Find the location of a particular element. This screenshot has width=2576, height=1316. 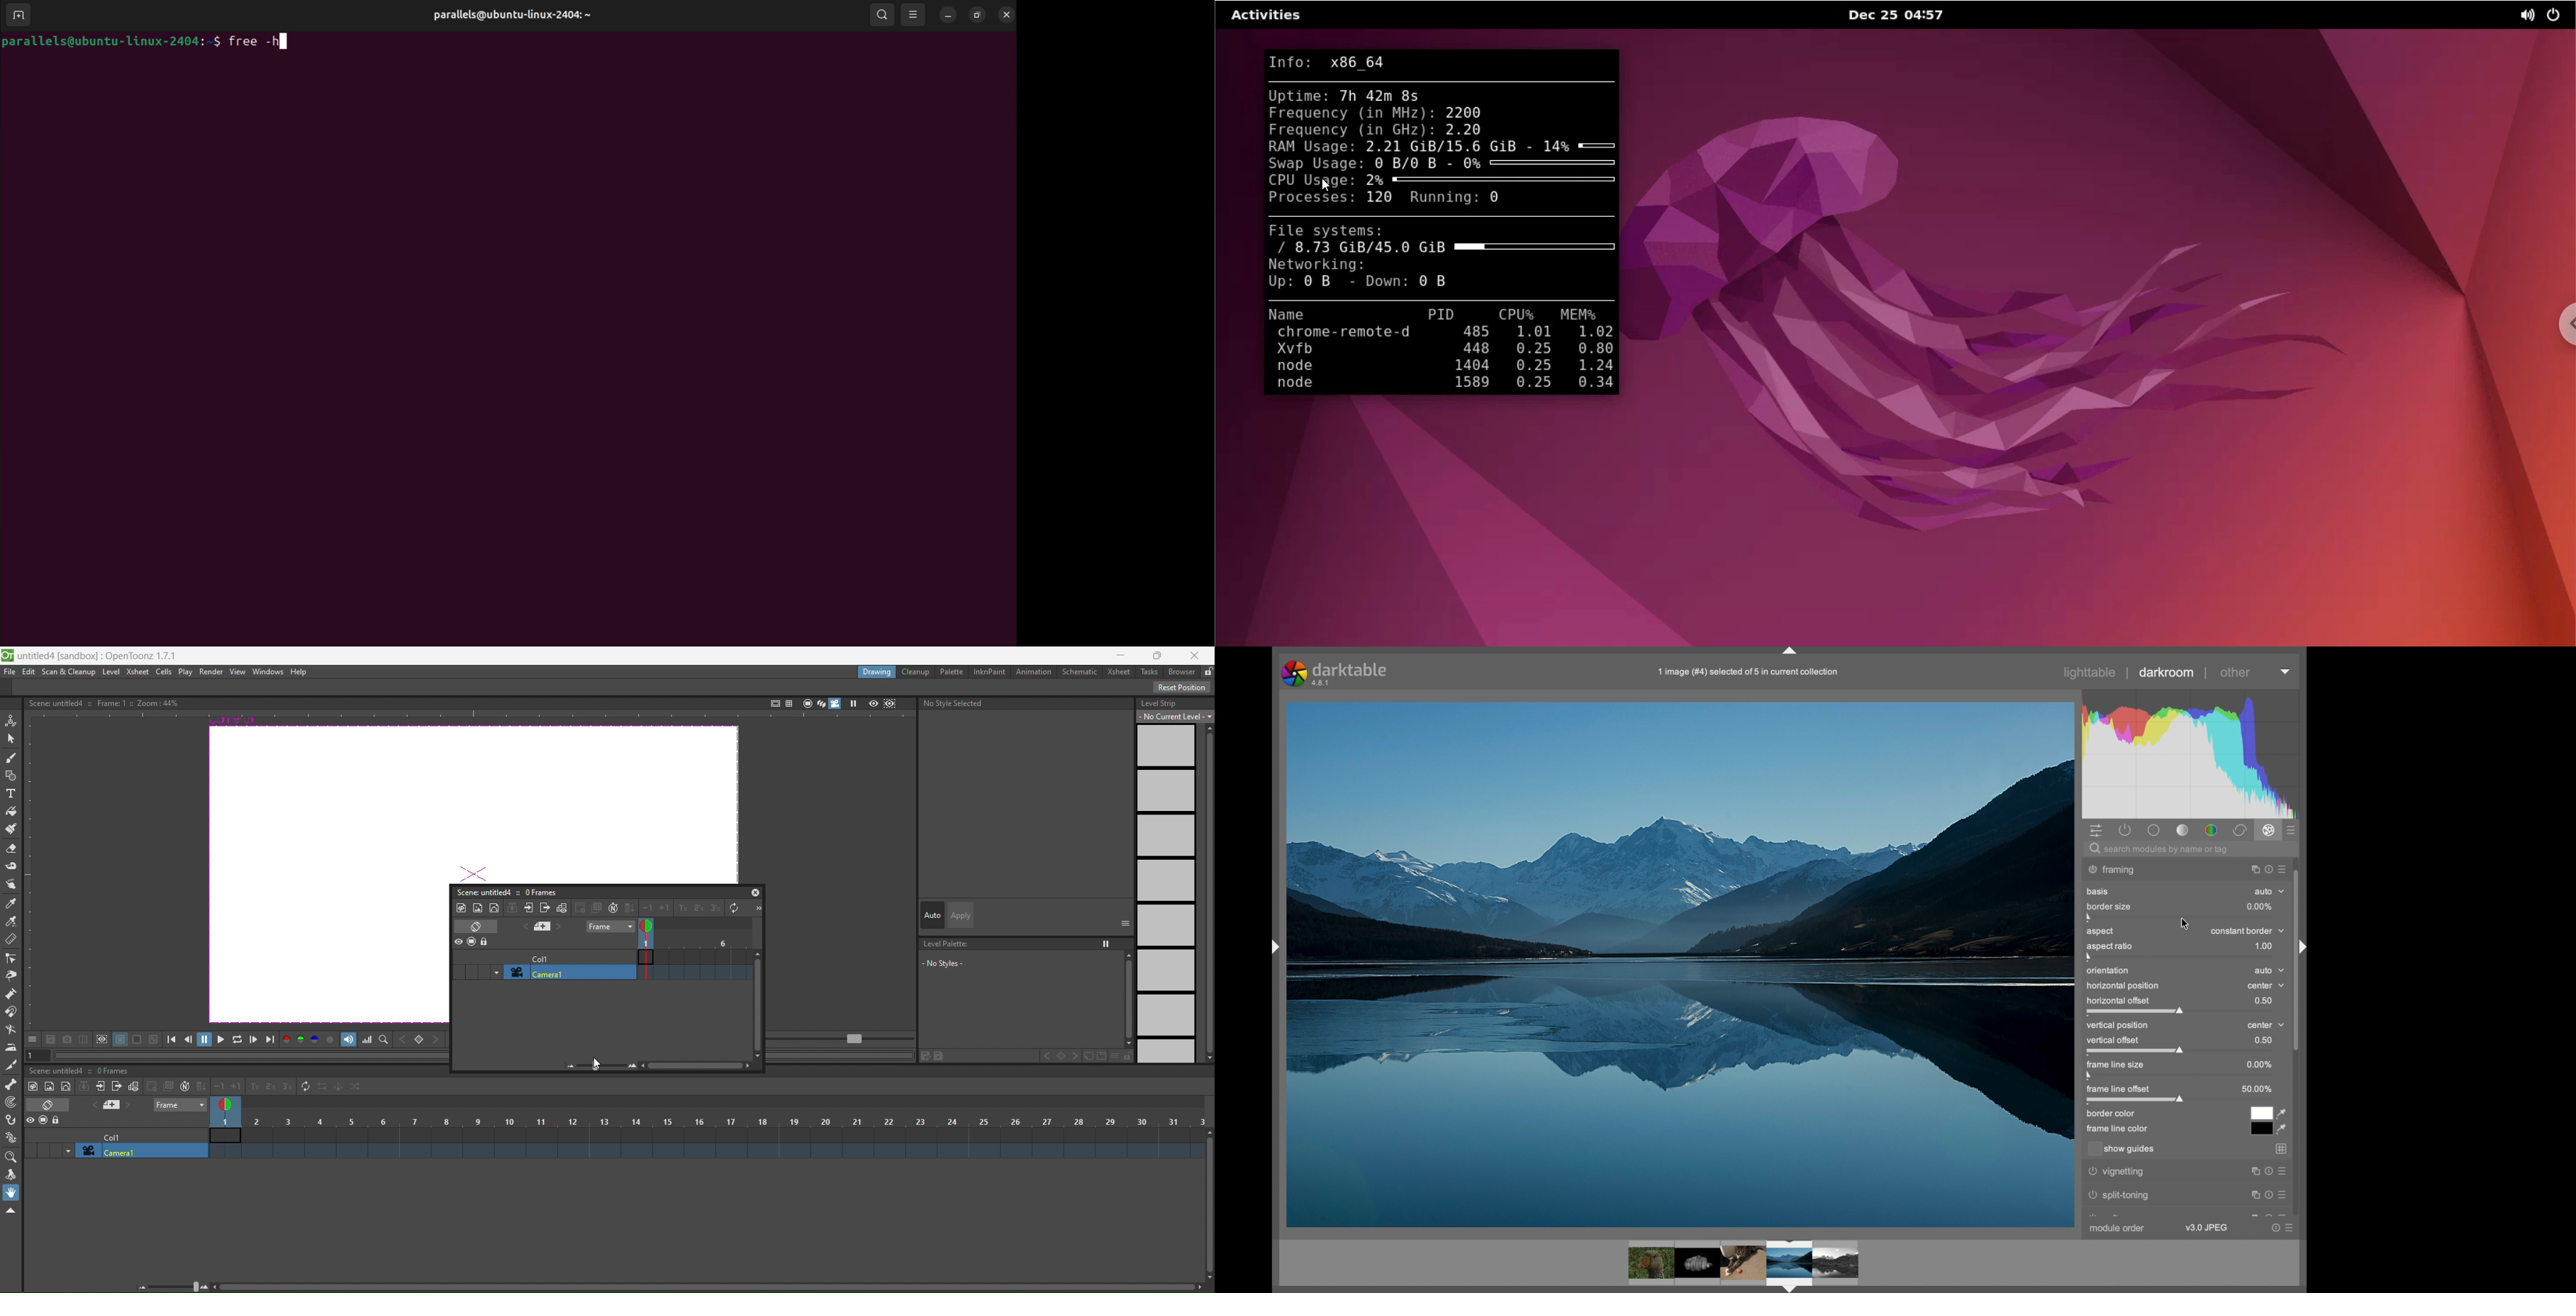

frame is located at coordinates (695, 952).